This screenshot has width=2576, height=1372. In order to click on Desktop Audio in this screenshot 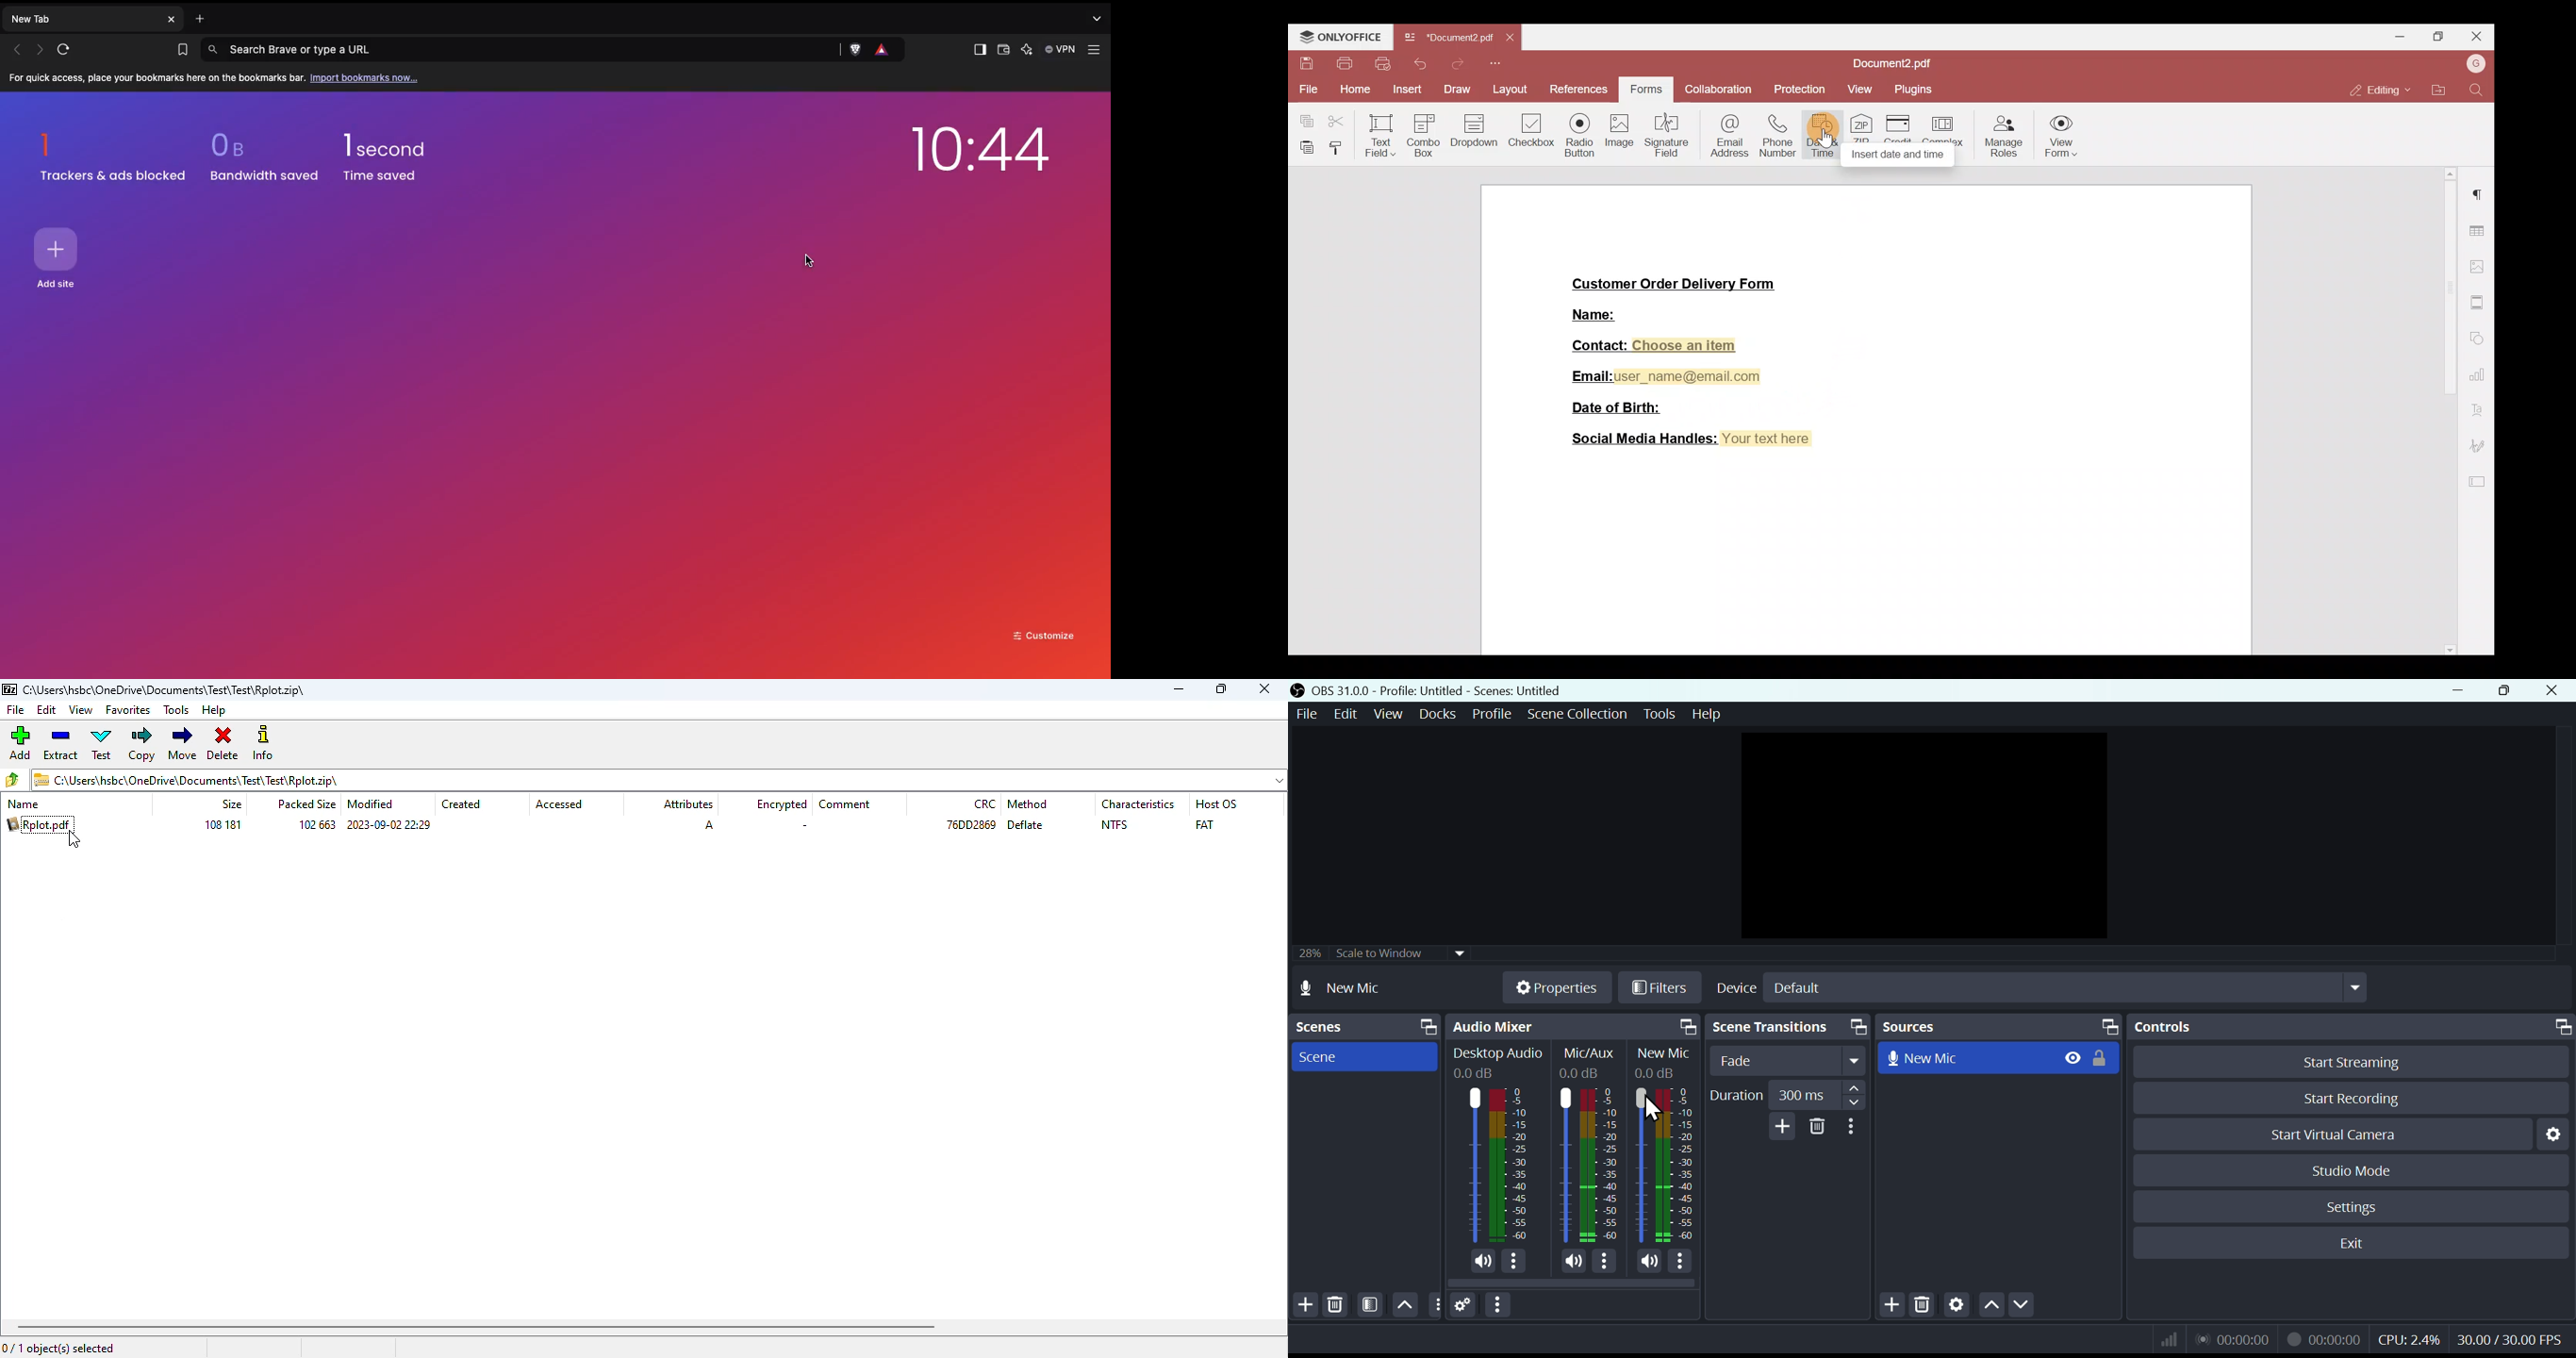, I will do `click(1498, 1055)`.